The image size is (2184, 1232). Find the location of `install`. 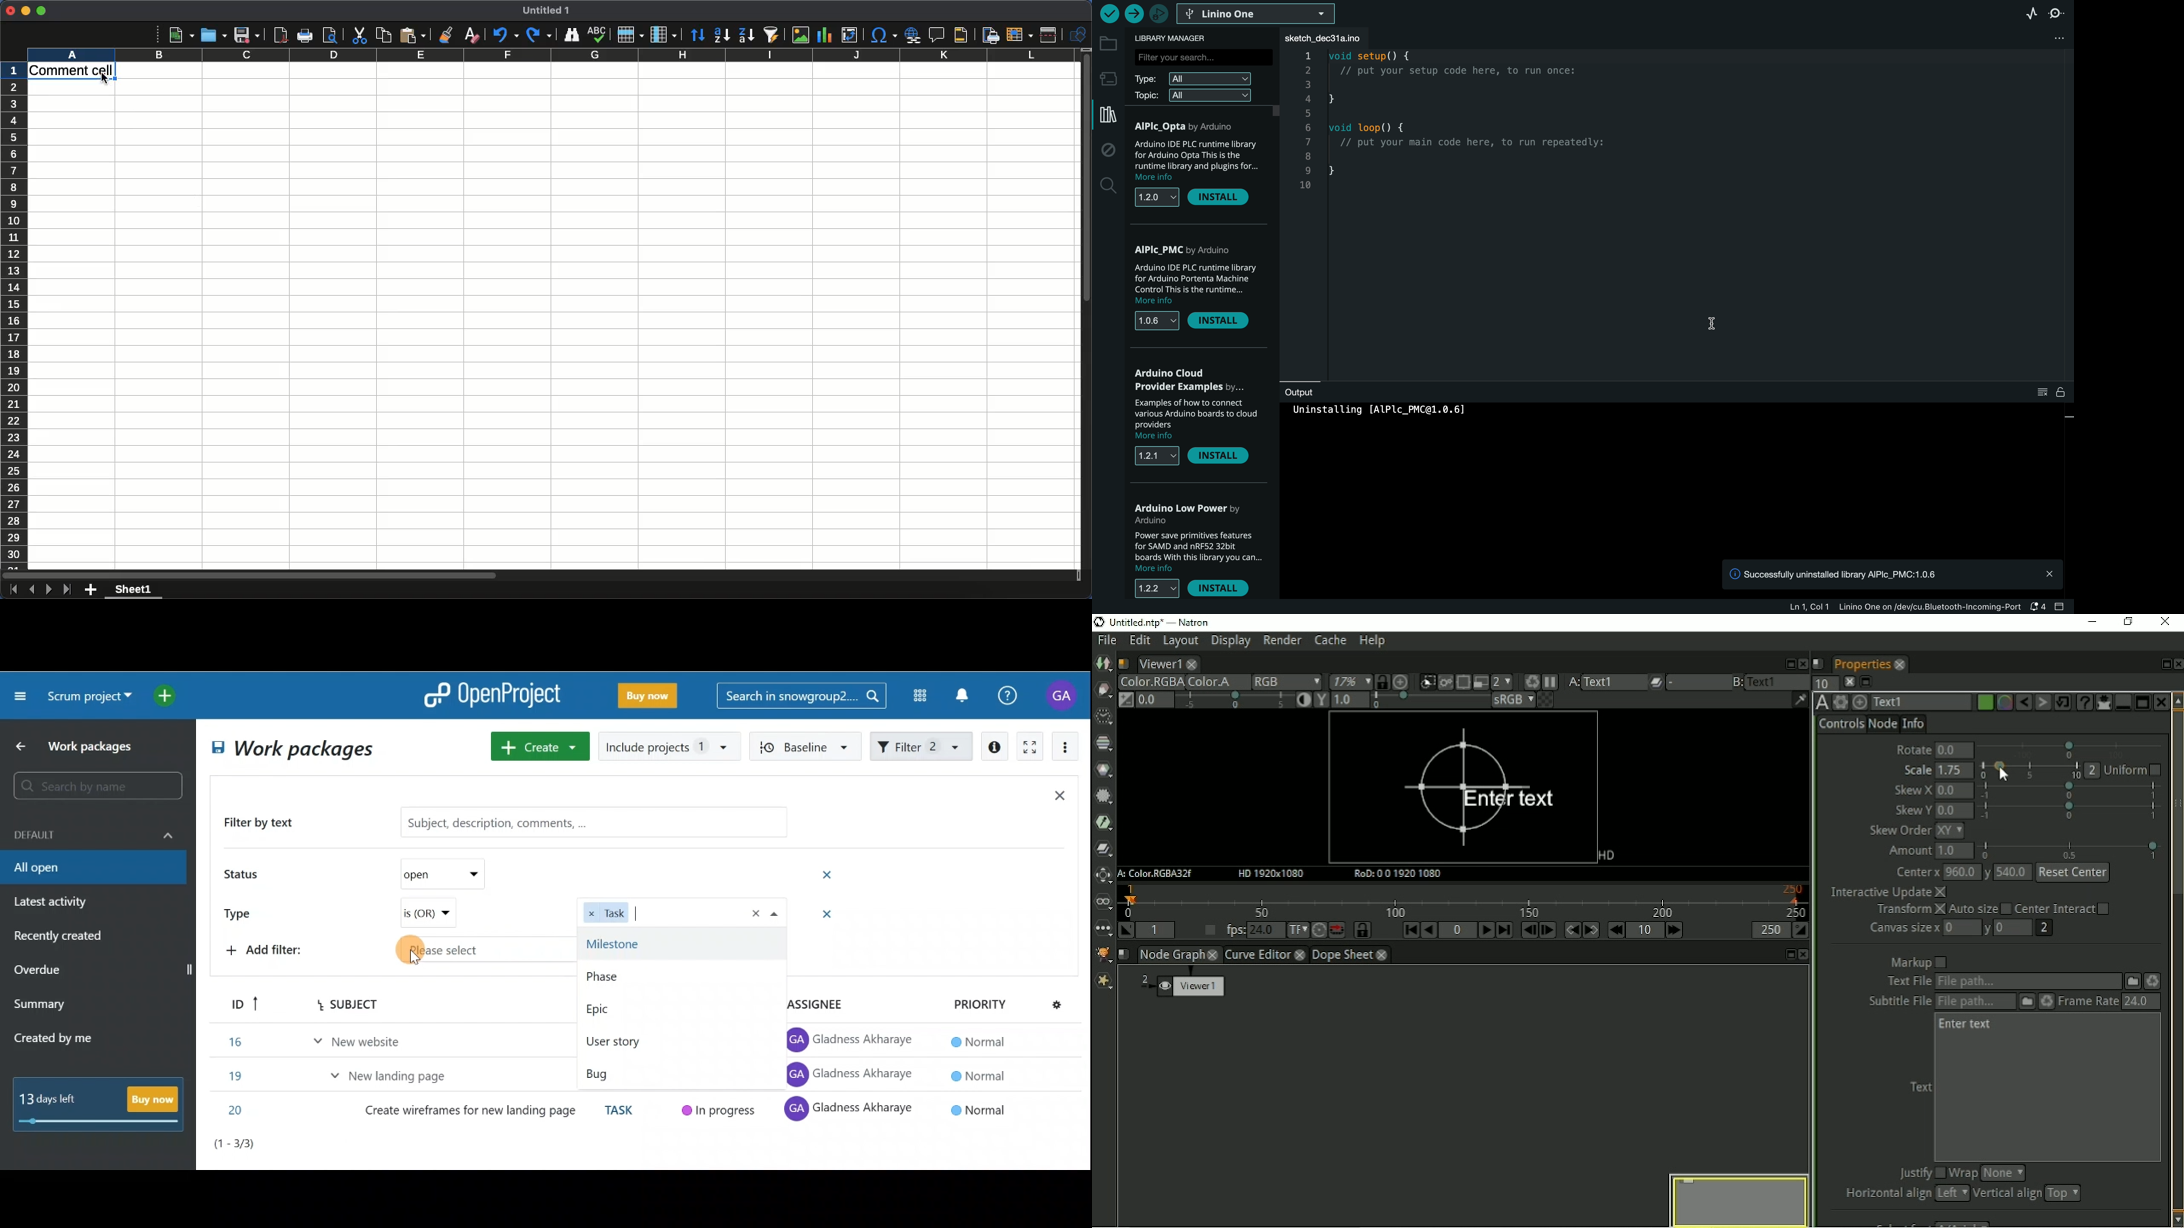

install is located at coordinates (1224, 589).